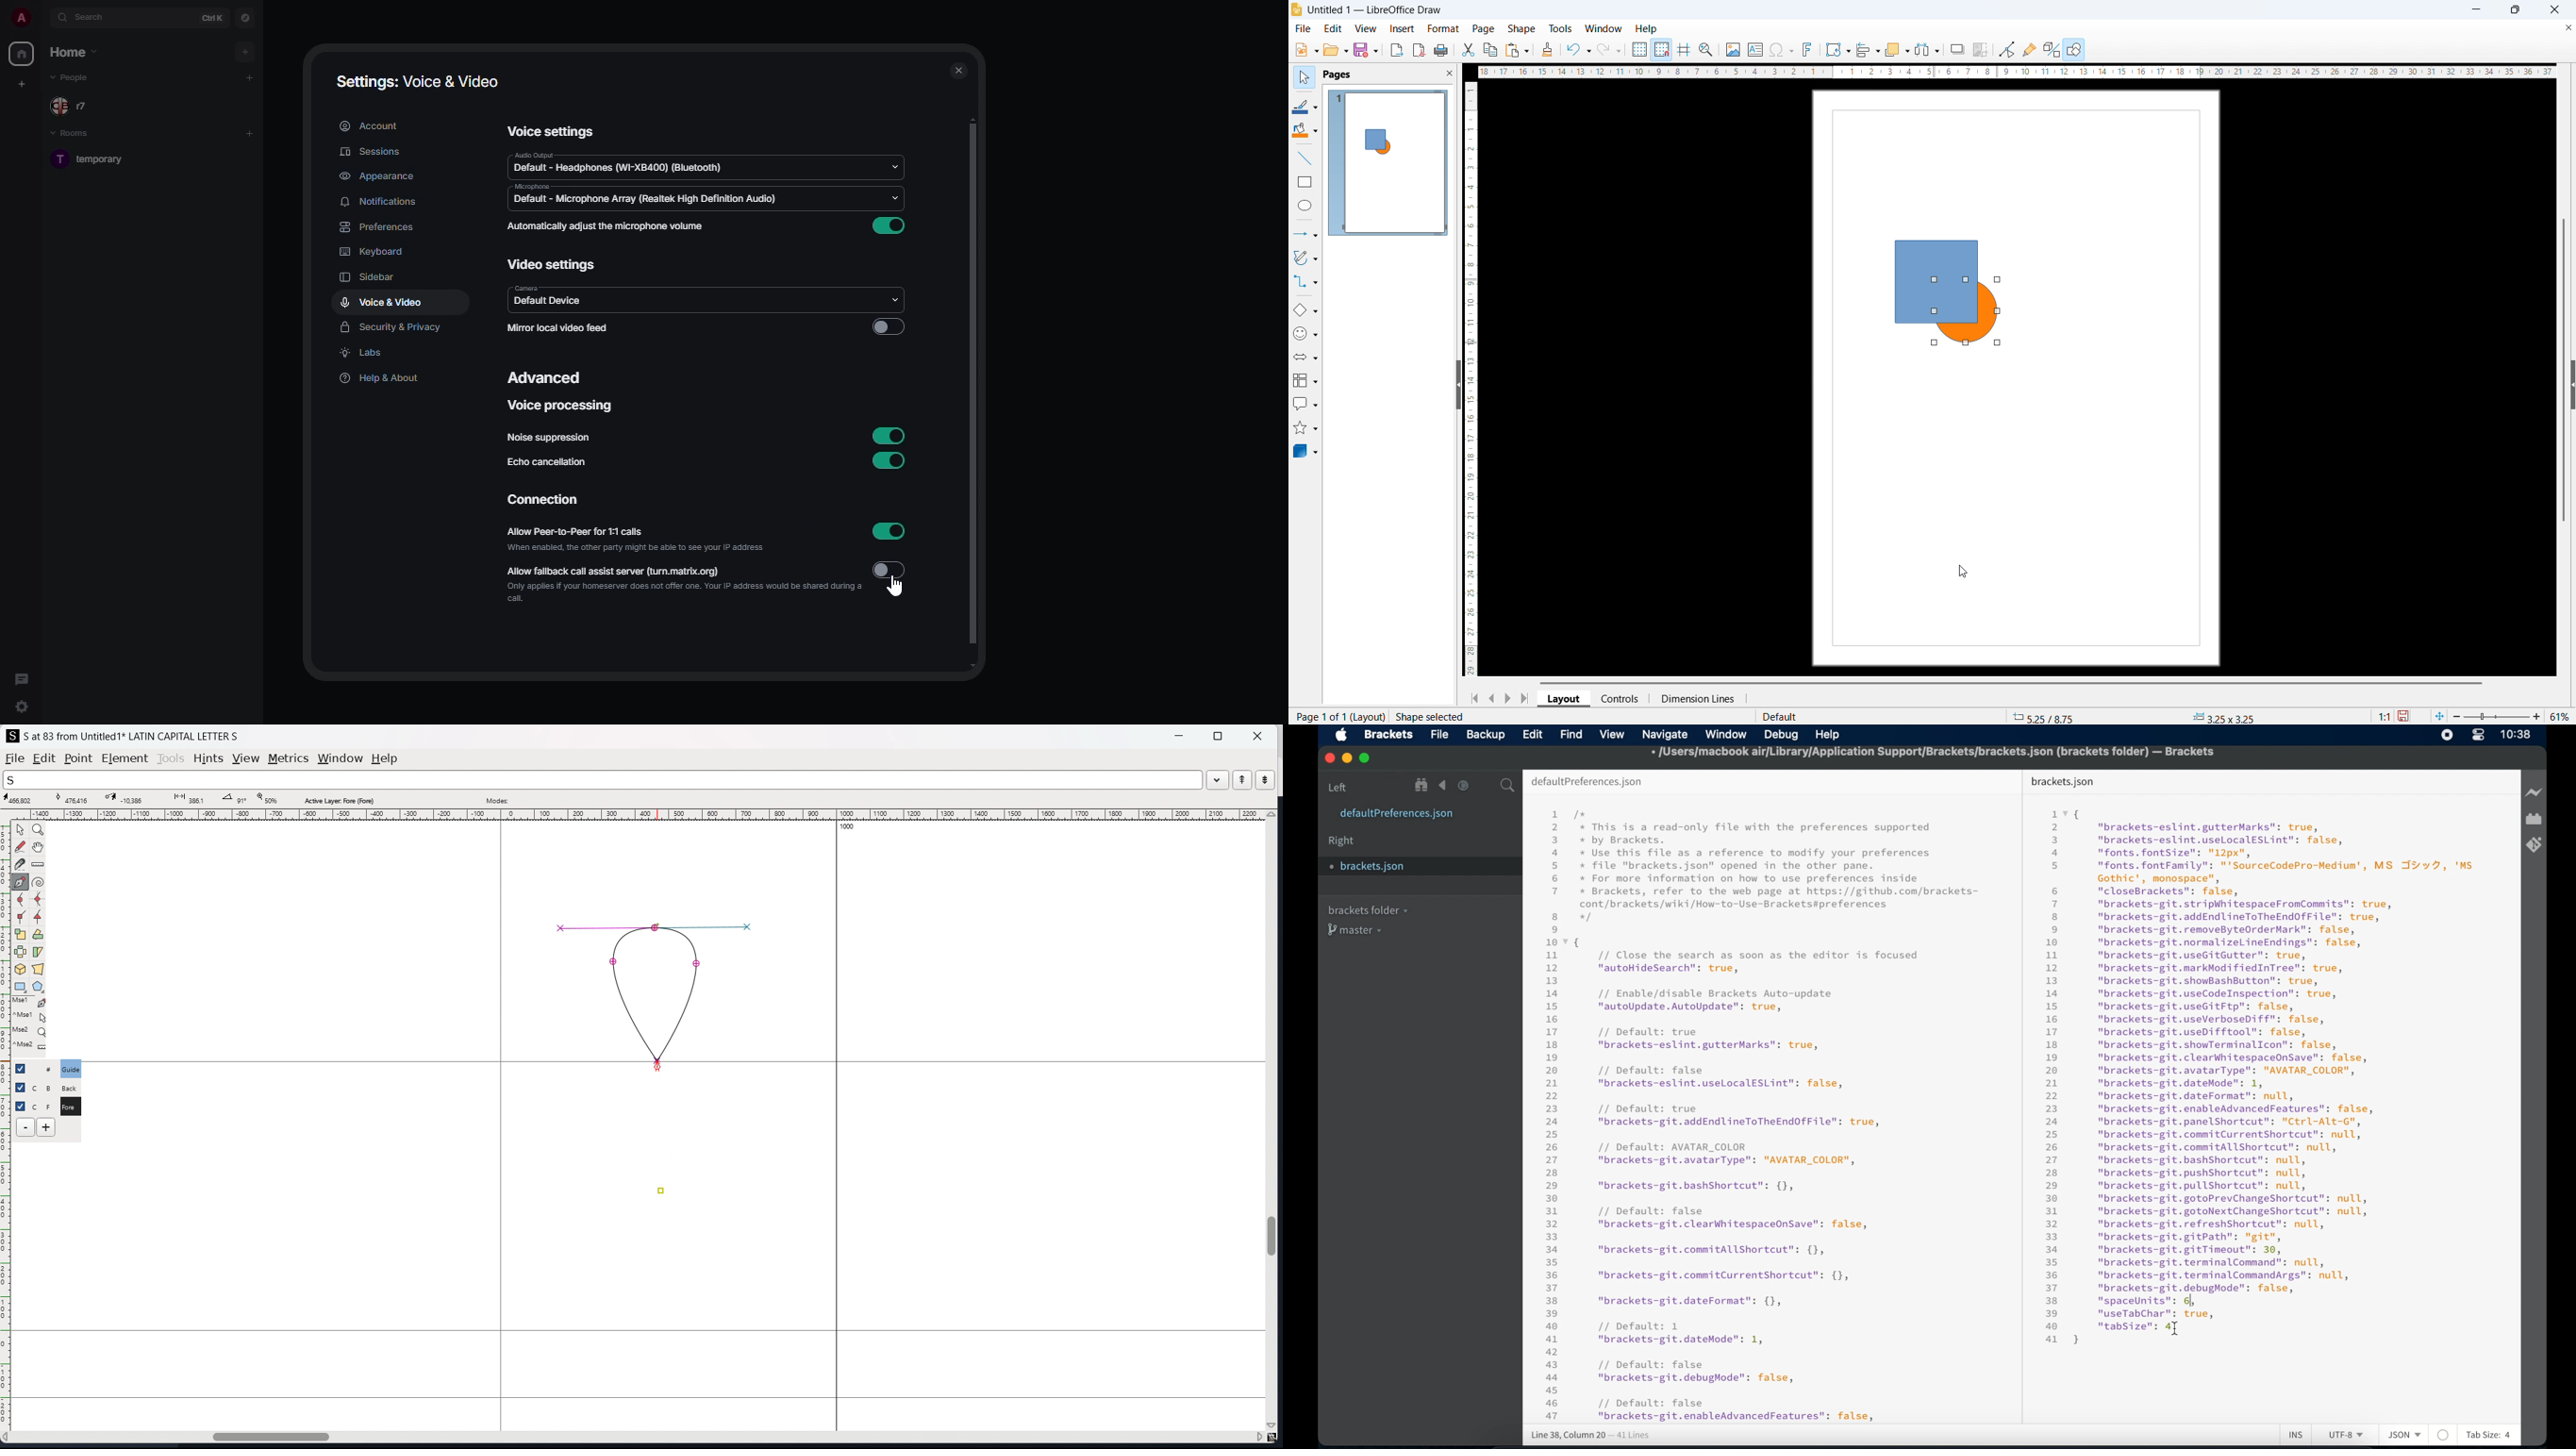 The image size is (2576, 1456). What do you see at coordinates (1521, 29) in the screenshot?
I see `shape ` at bounding box center [1521, 29].